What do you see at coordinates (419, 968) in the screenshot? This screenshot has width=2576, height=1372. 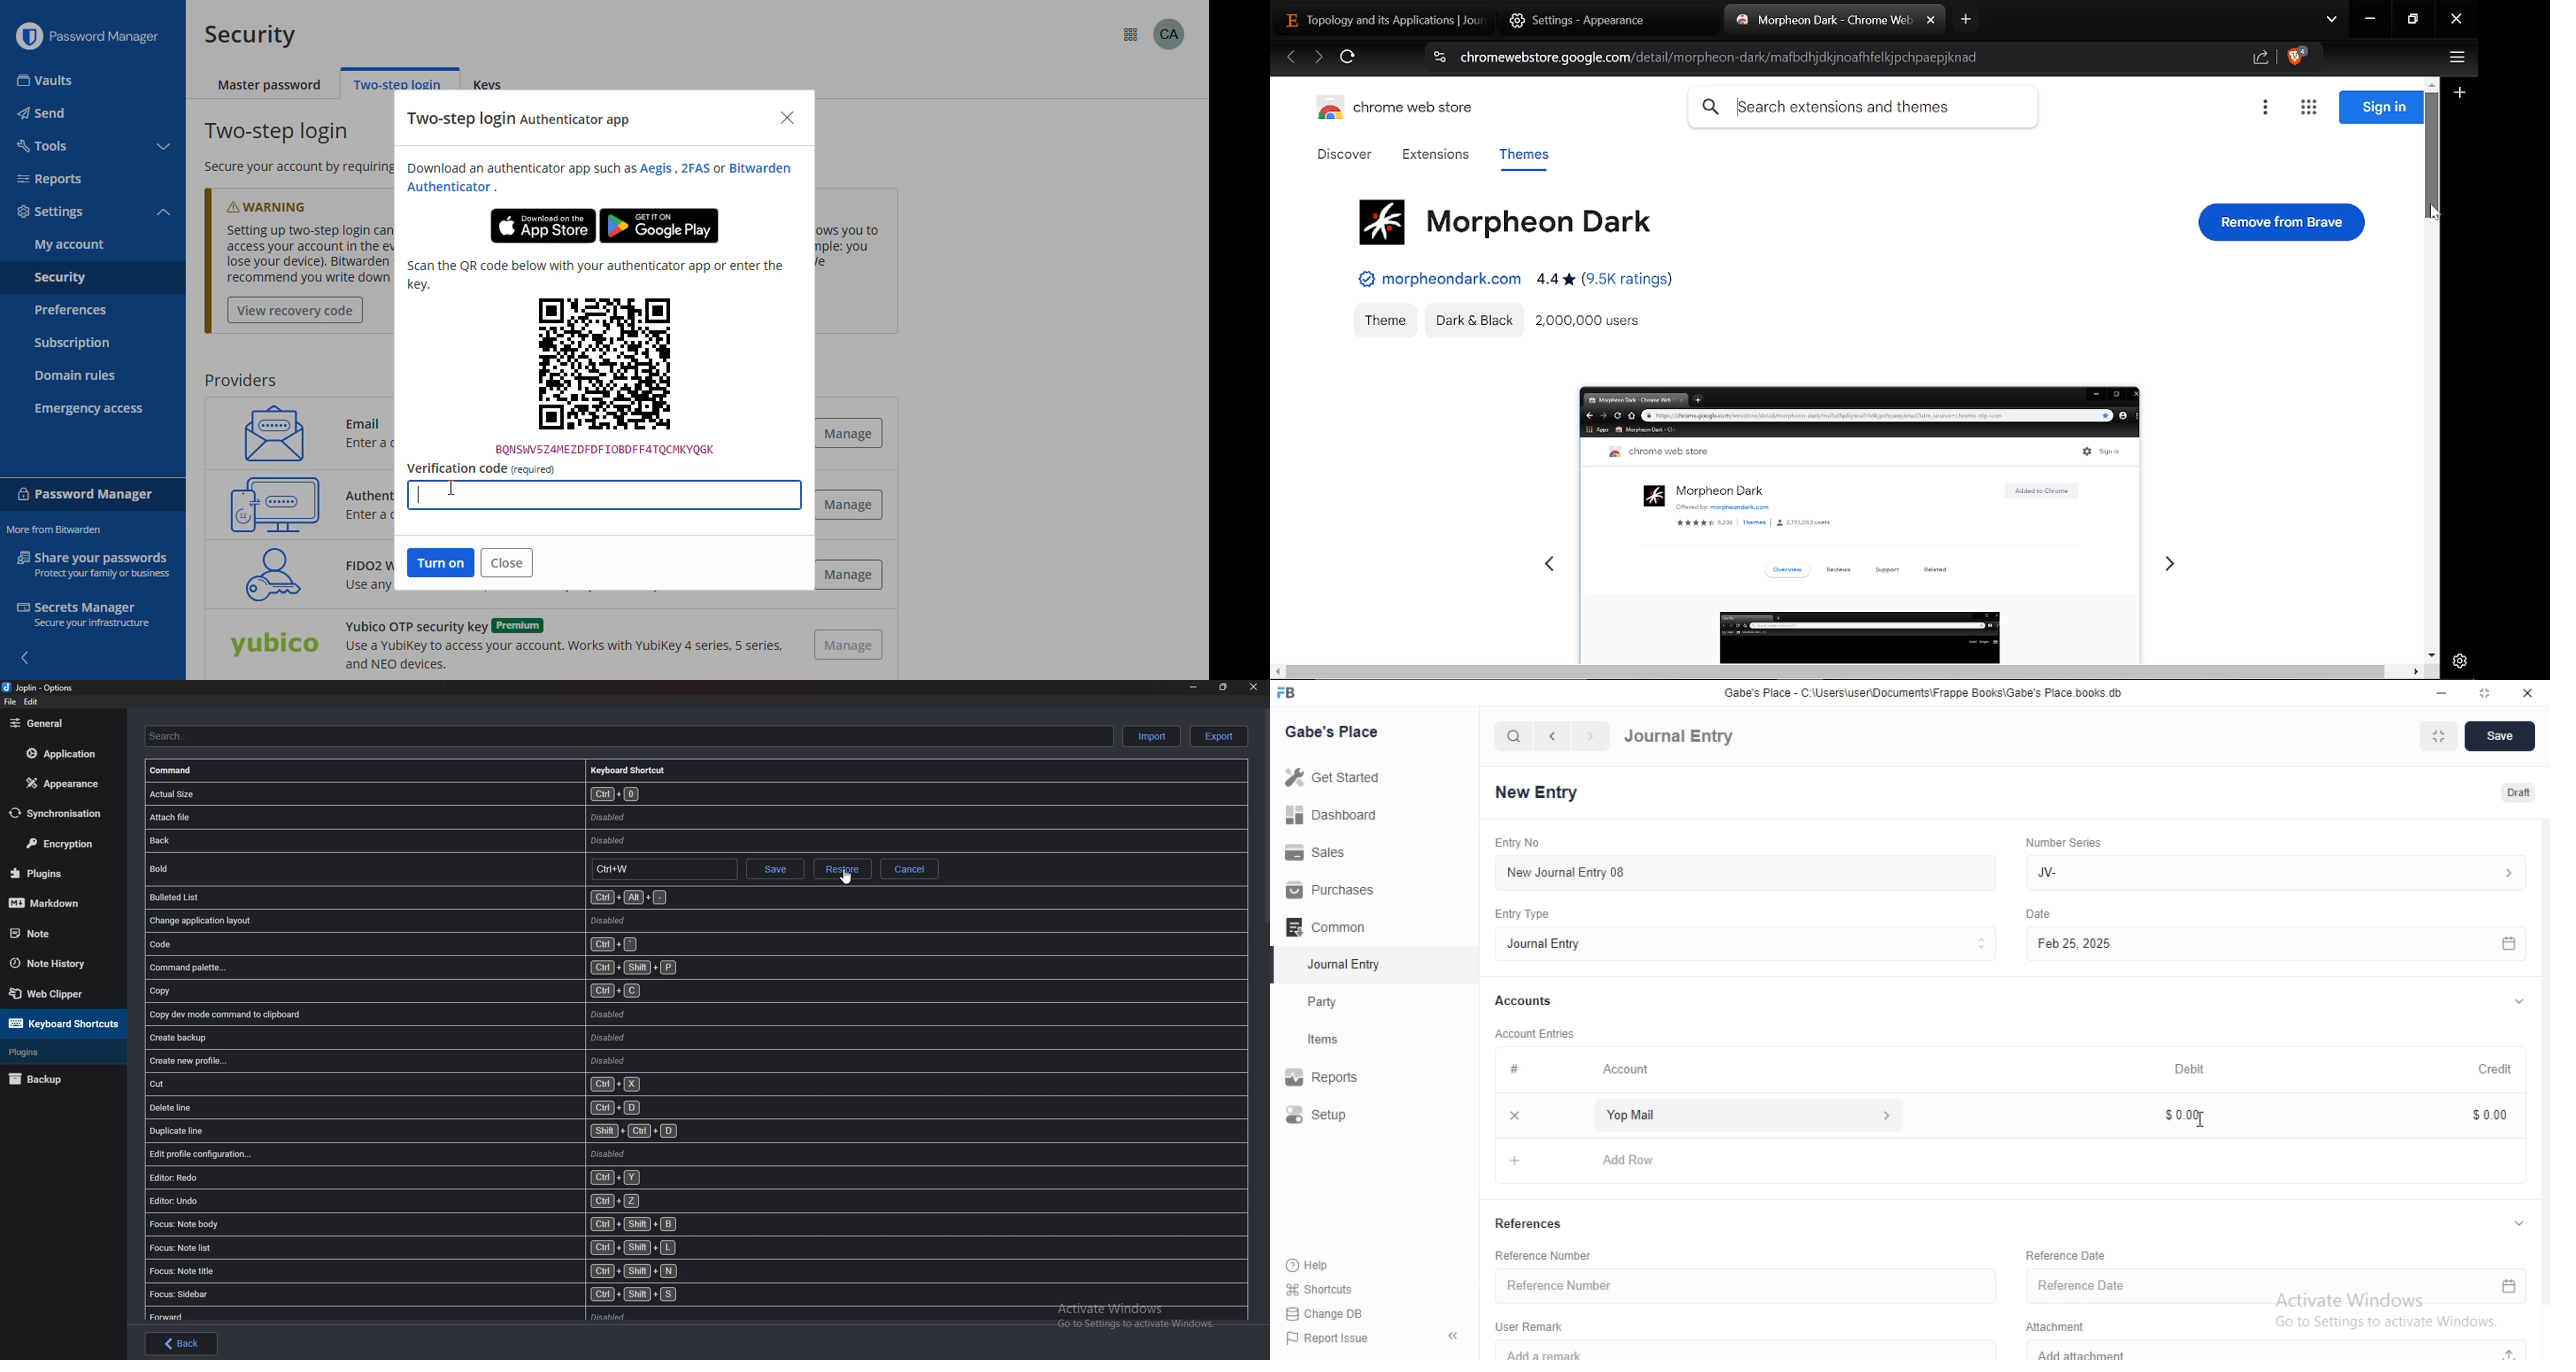 I see `Command palette` at bounding box center [419, 968].